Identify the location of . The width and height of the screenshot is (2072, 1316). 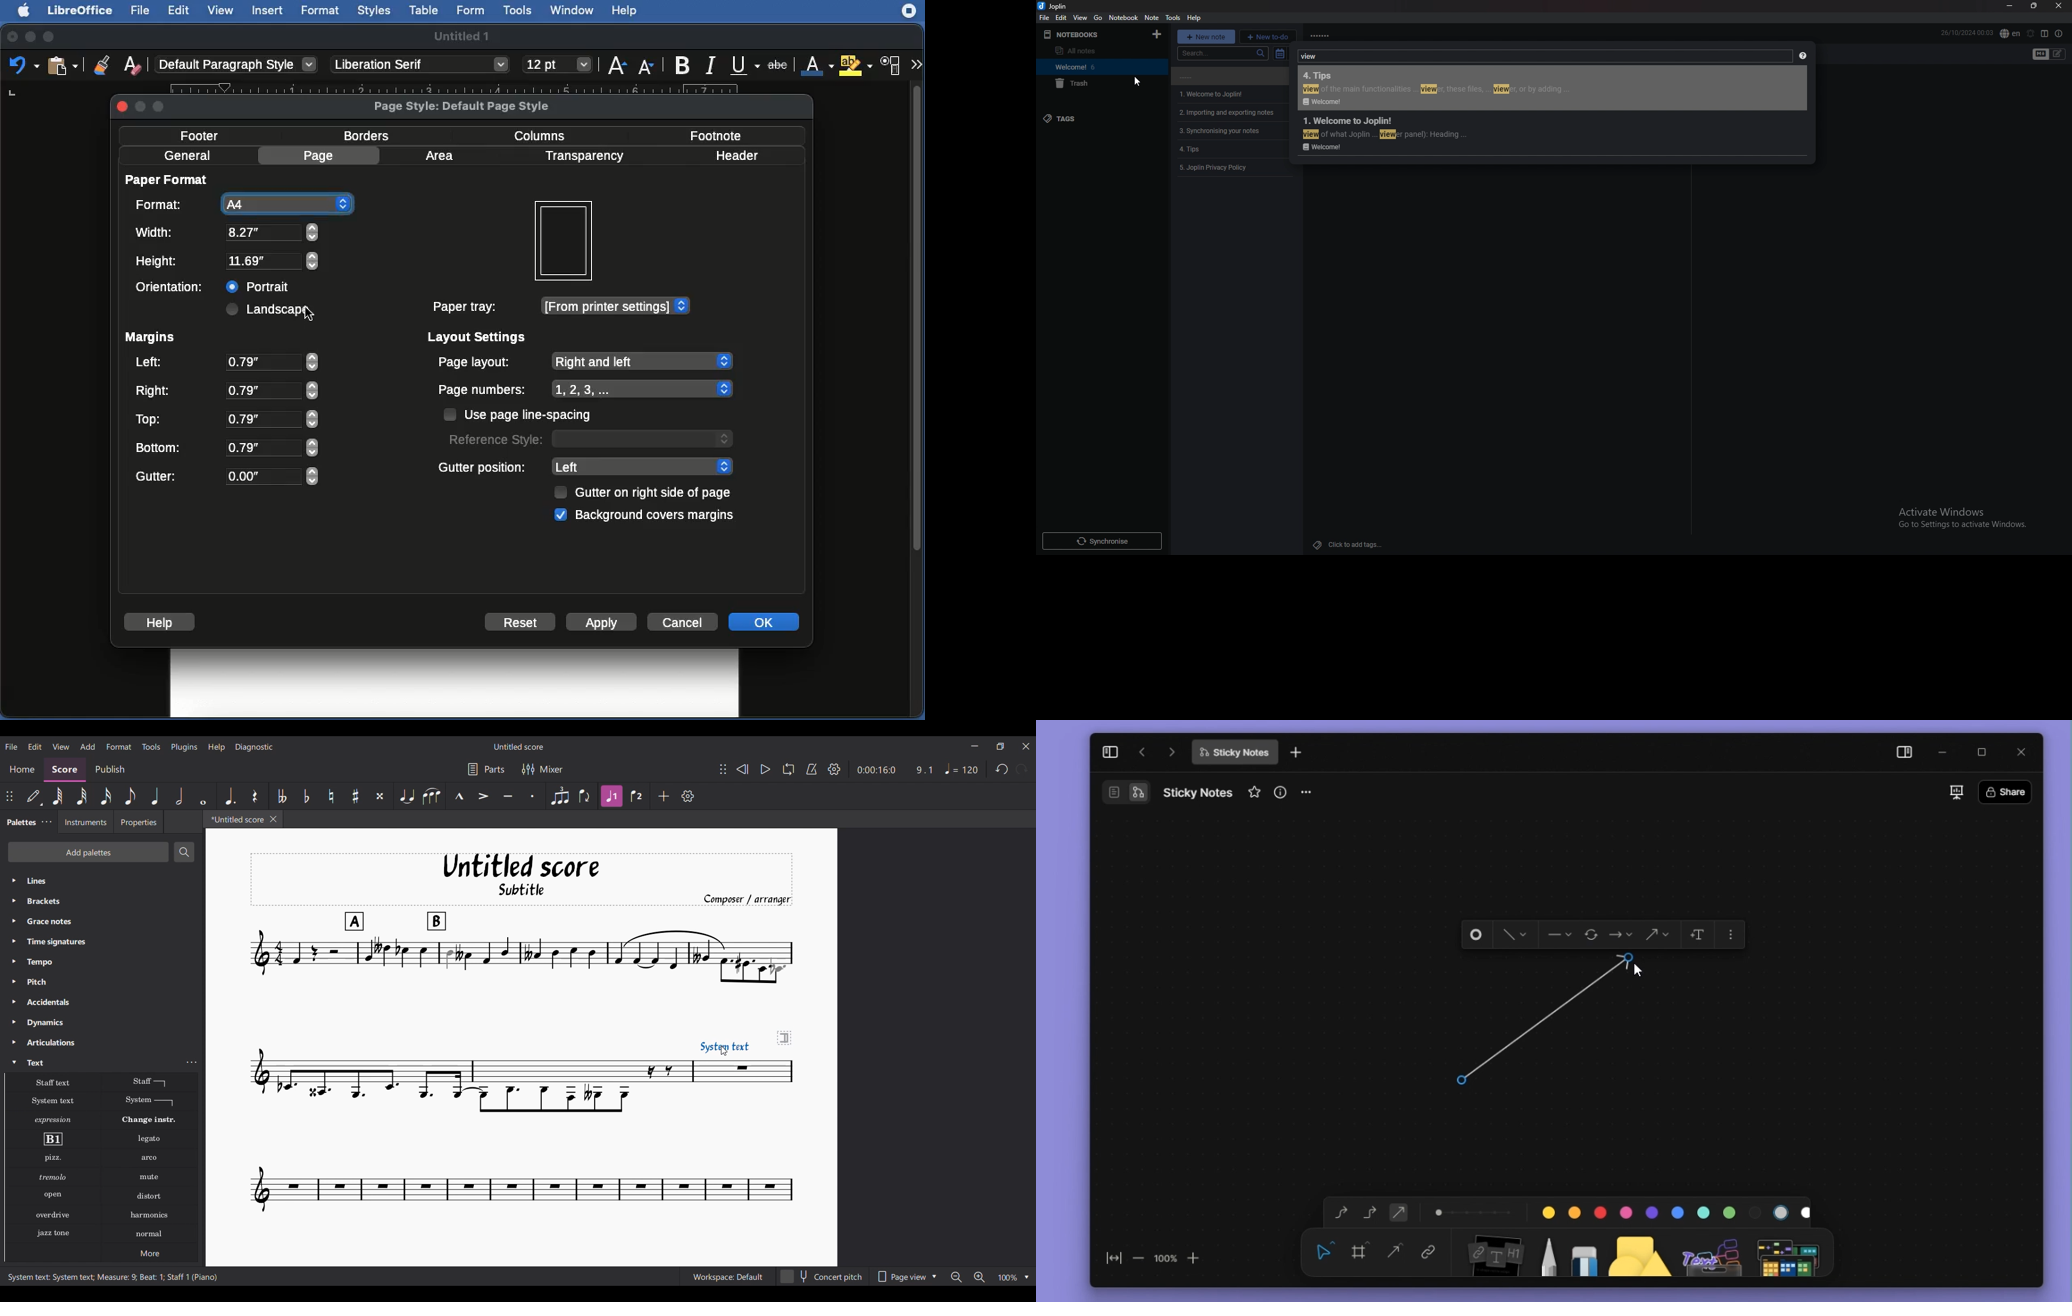
(1101, 542).